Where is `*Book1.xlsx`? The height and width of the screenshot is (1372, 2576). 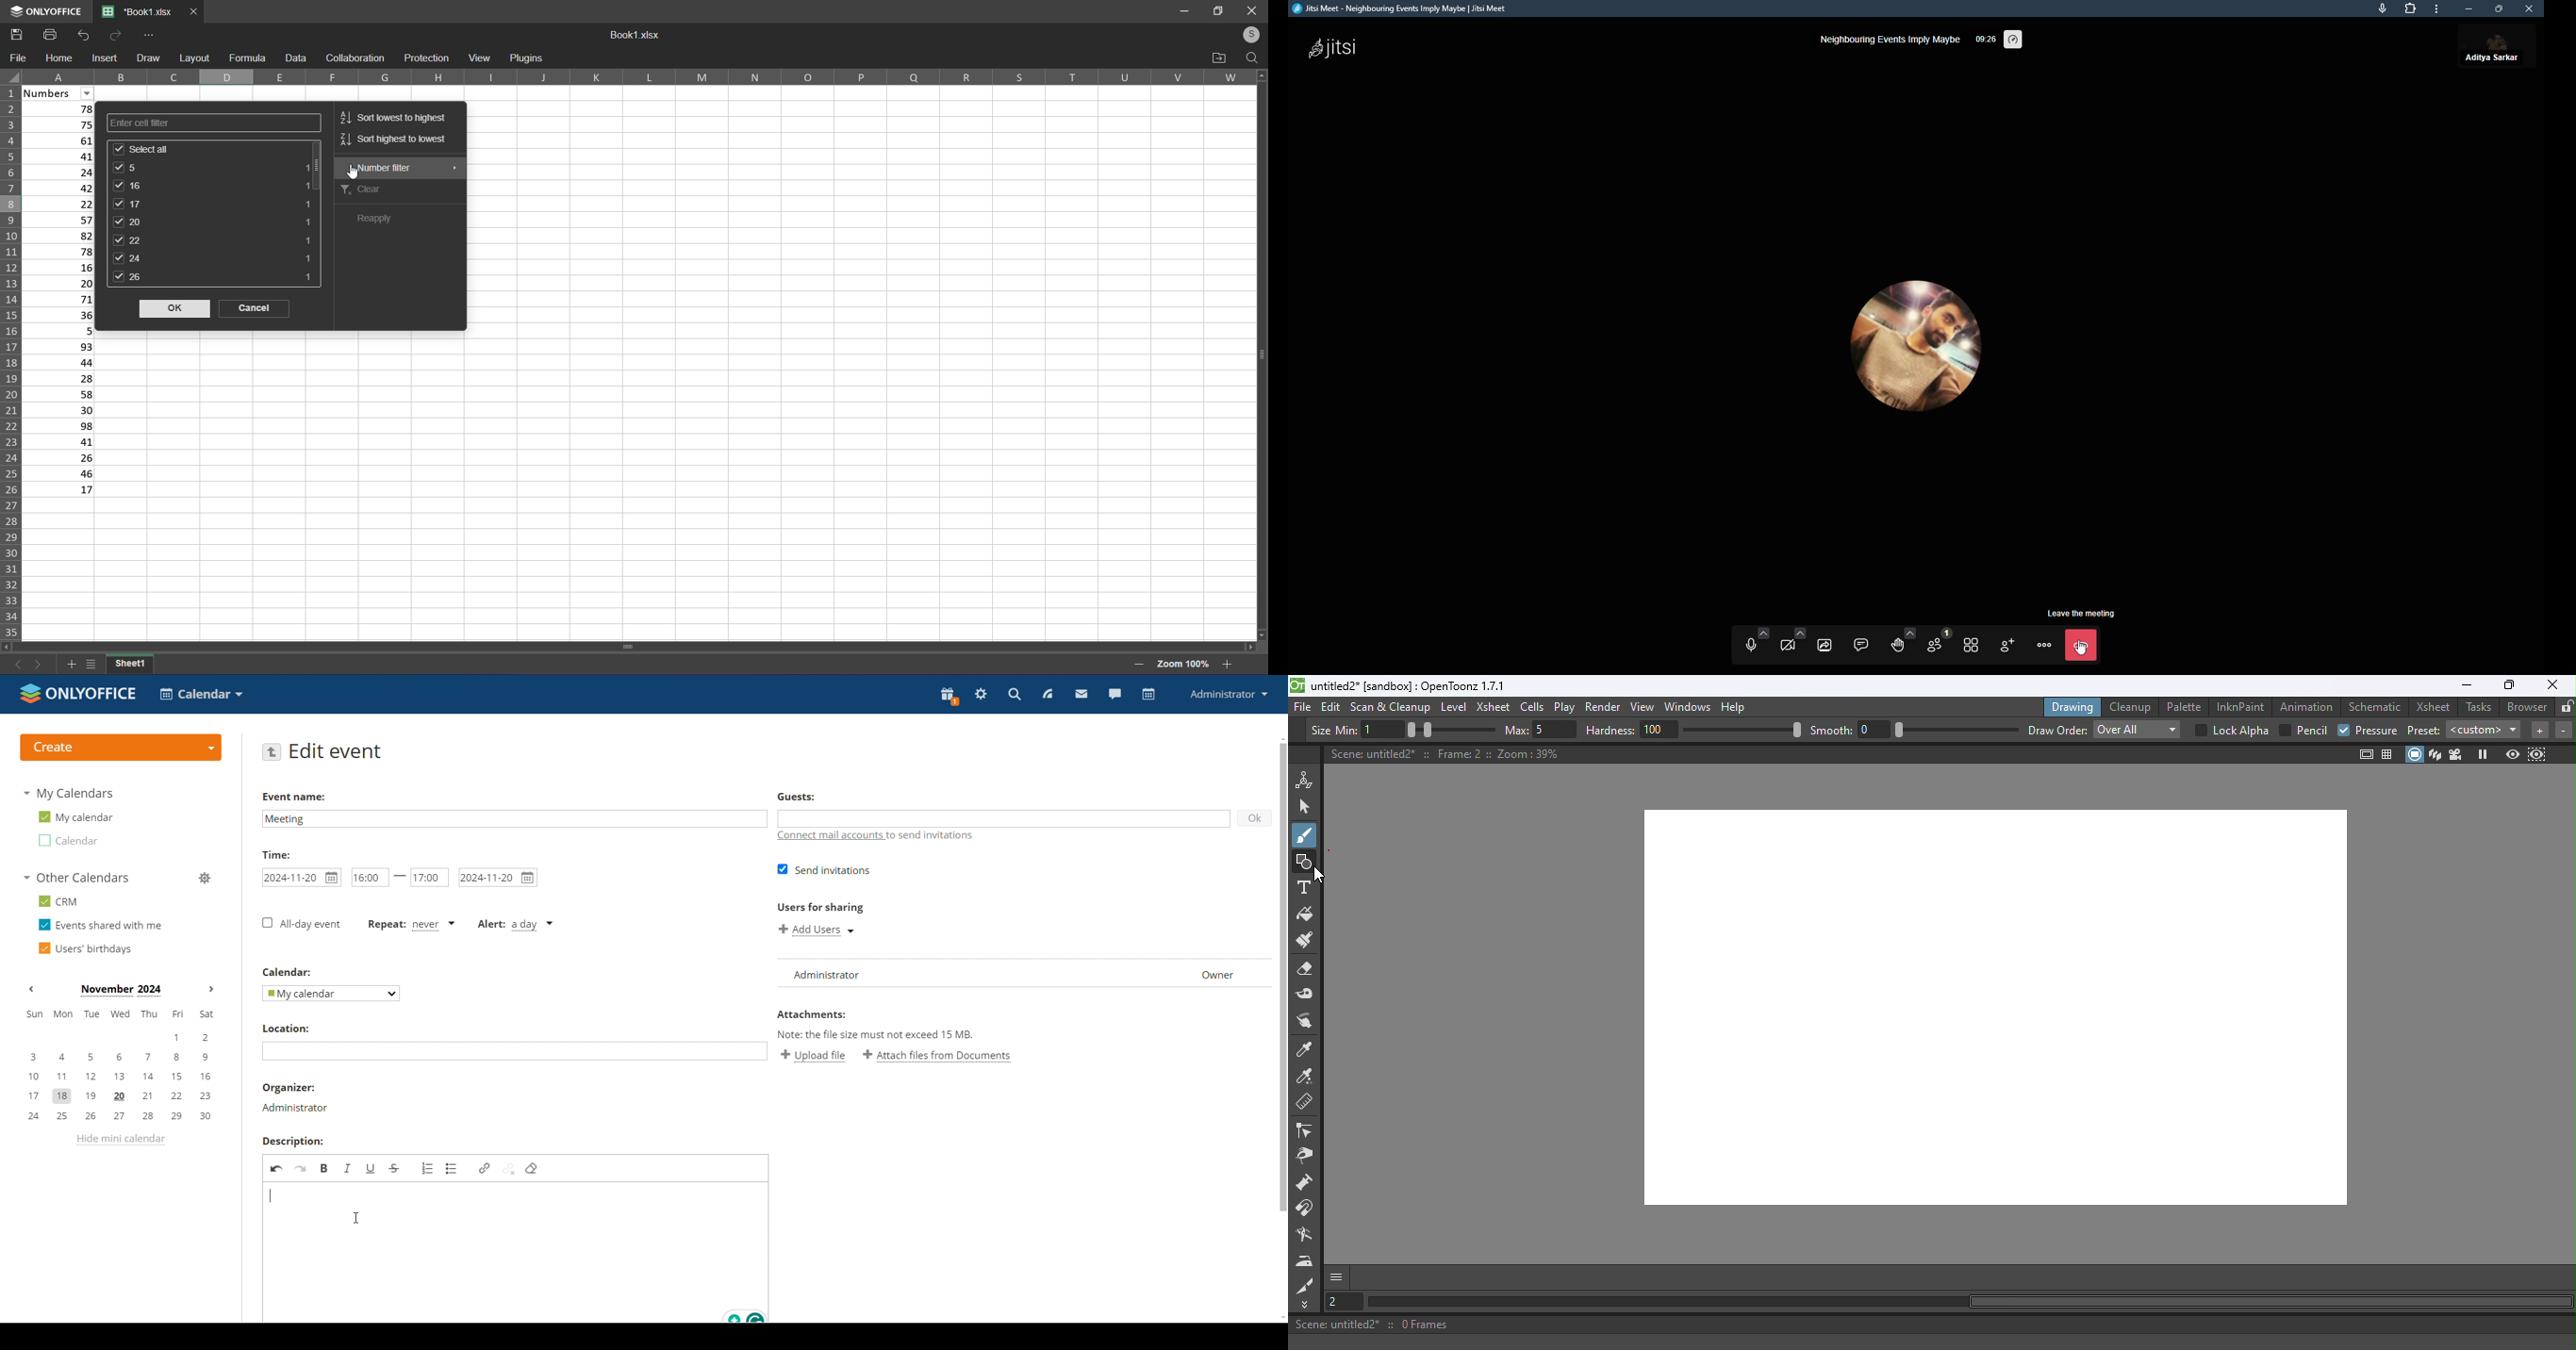 *Book1.xlsx is located at coordinates (137, 13).